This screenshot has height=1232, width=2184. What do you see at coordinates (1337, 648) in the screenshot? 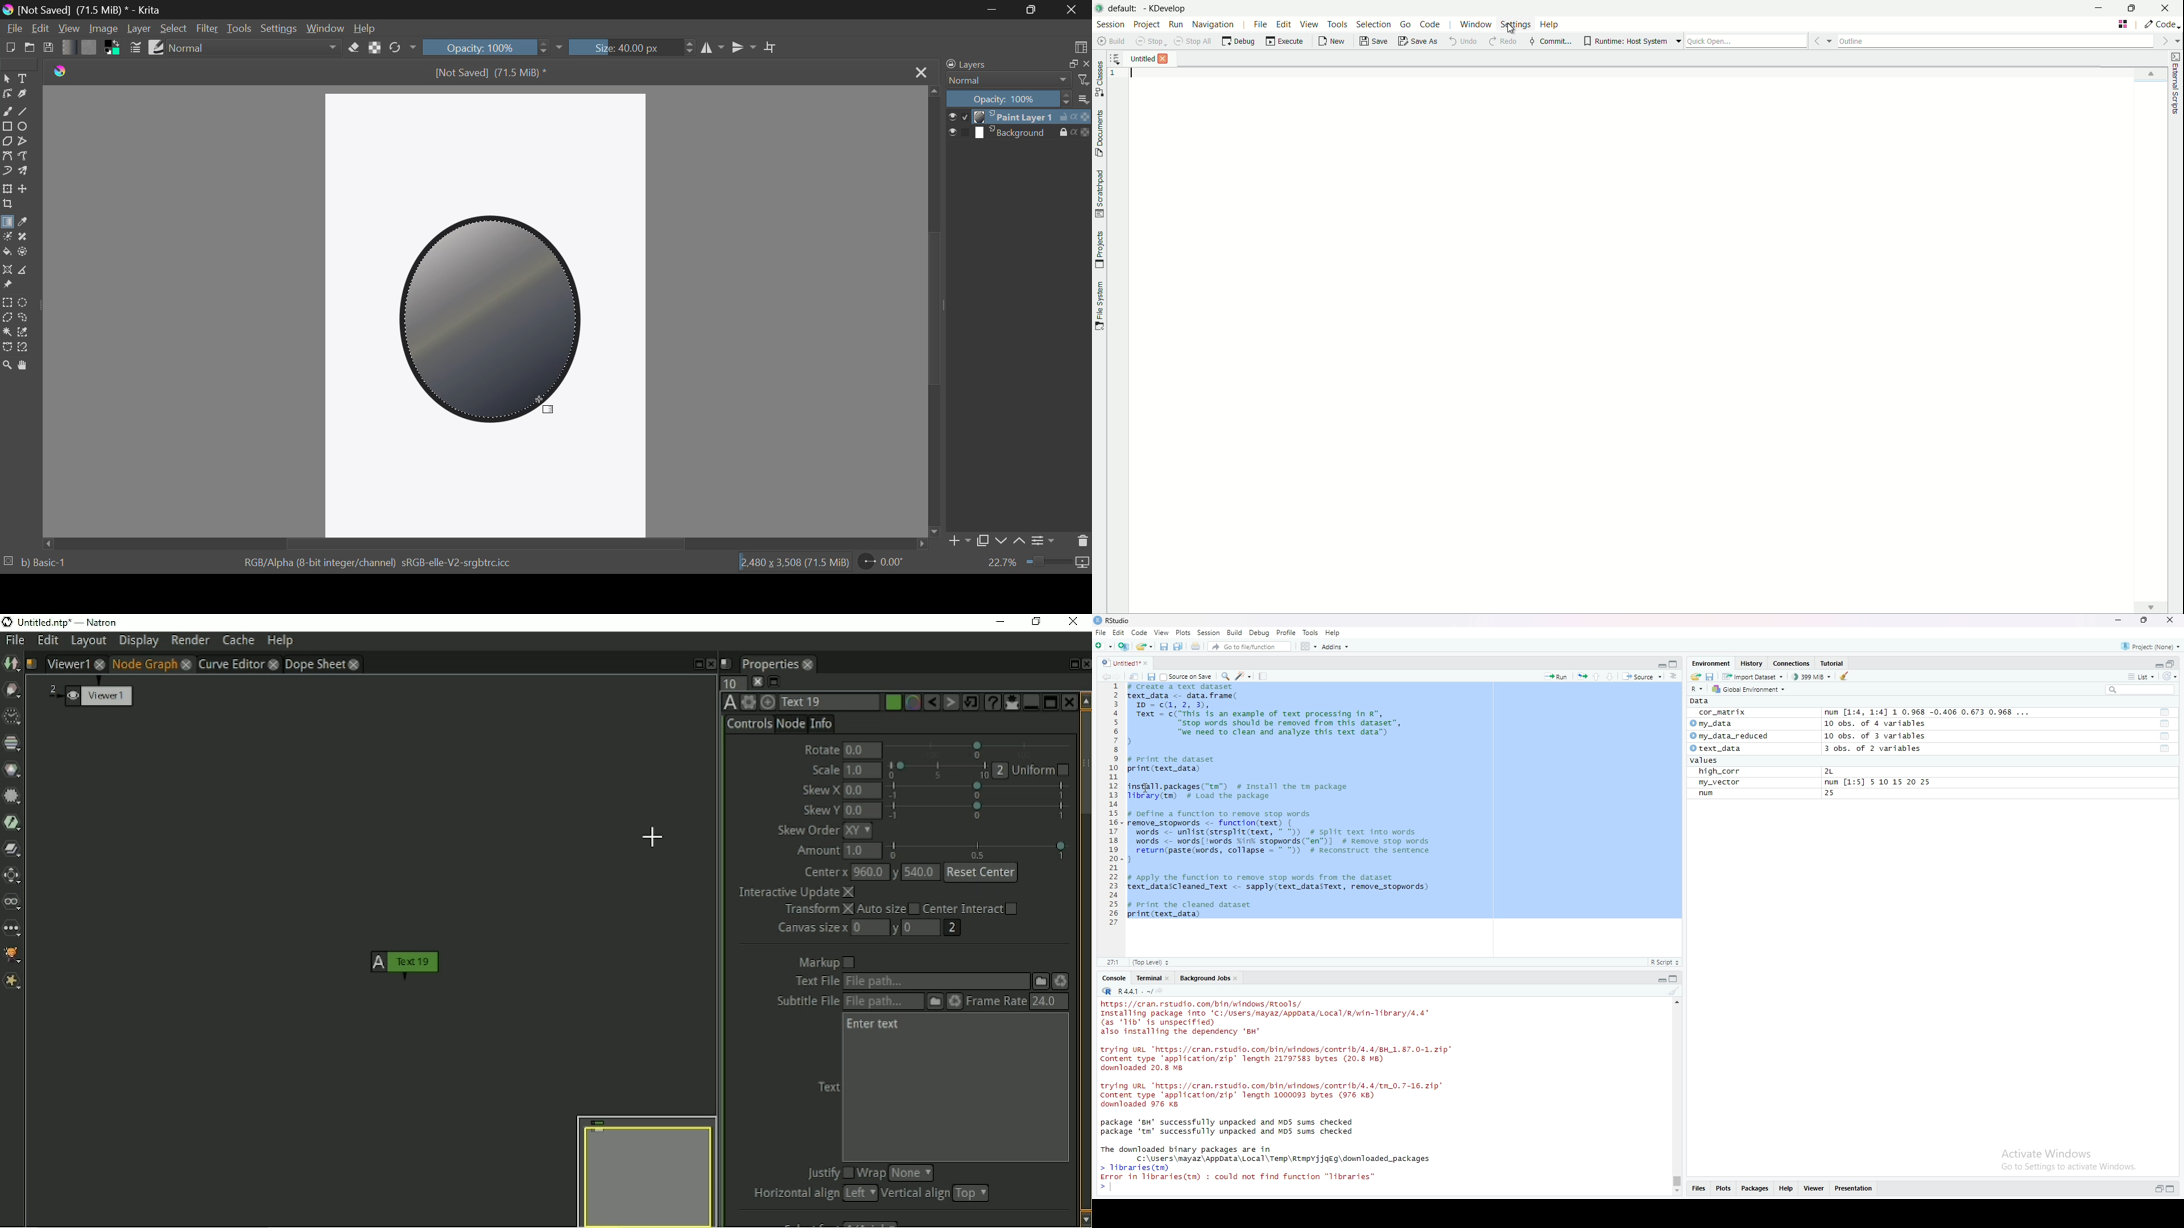
I see `addins` at bounding box center [1337, 648].